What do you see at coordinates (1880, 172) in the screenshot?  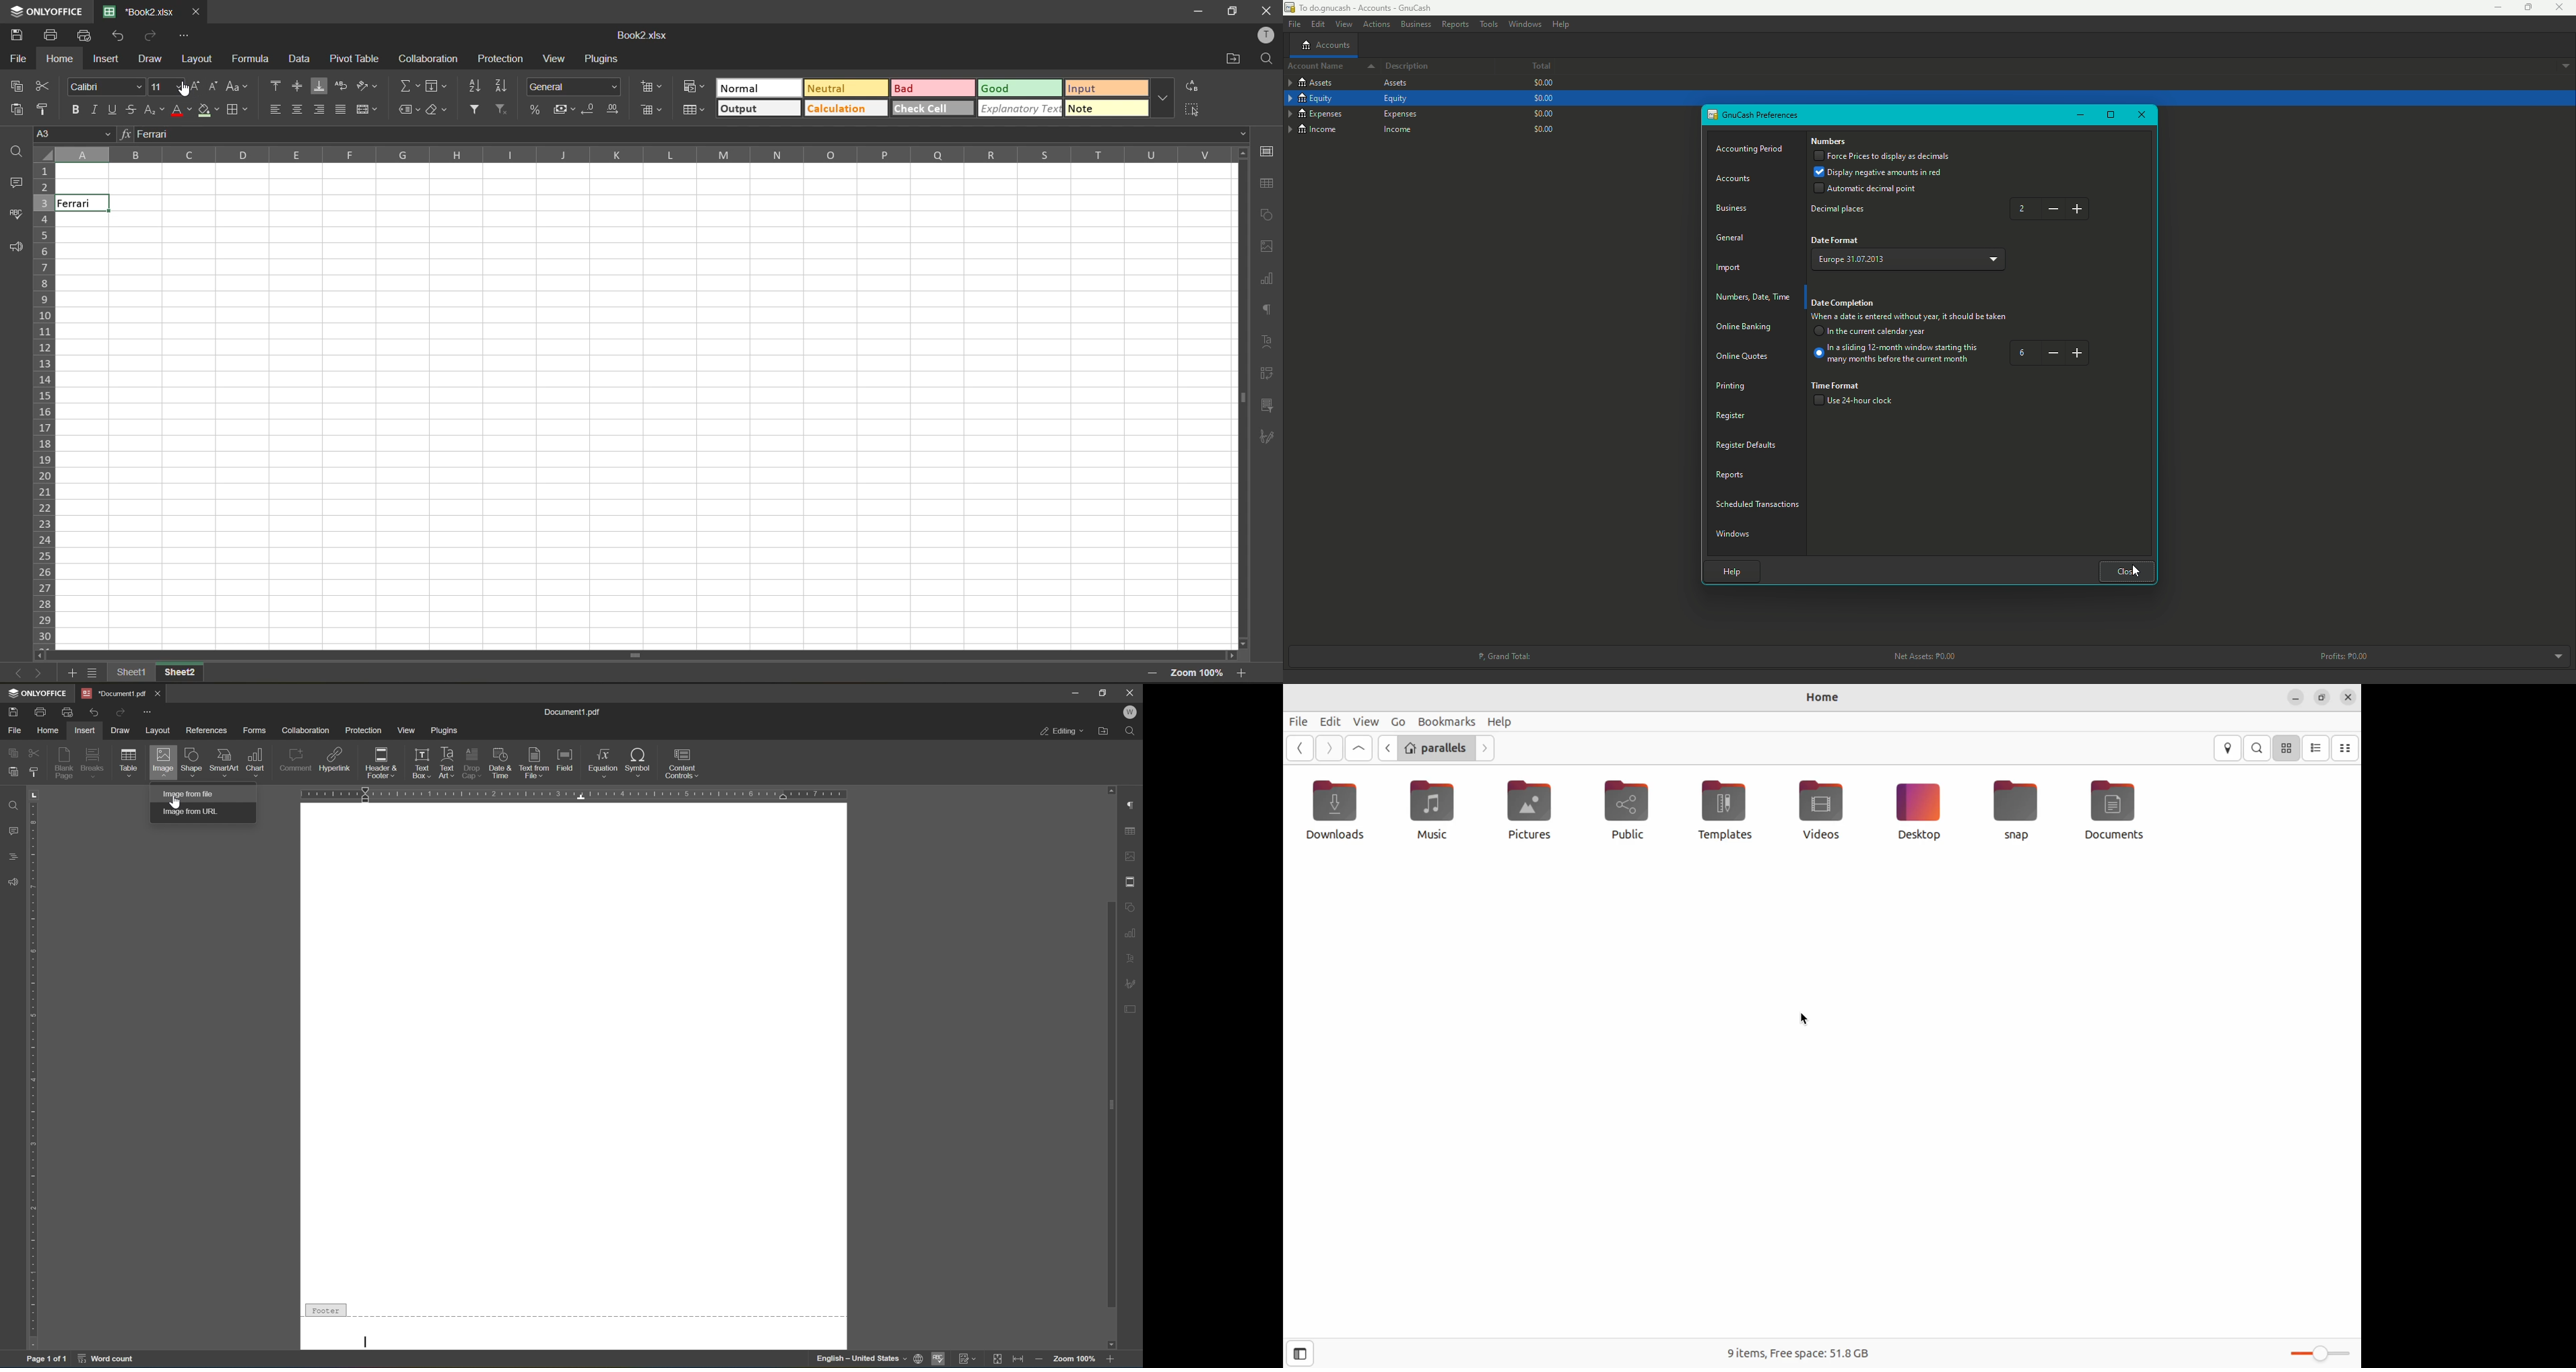 I see `Display negative amounts in red` at bounding box center [1880, 172].